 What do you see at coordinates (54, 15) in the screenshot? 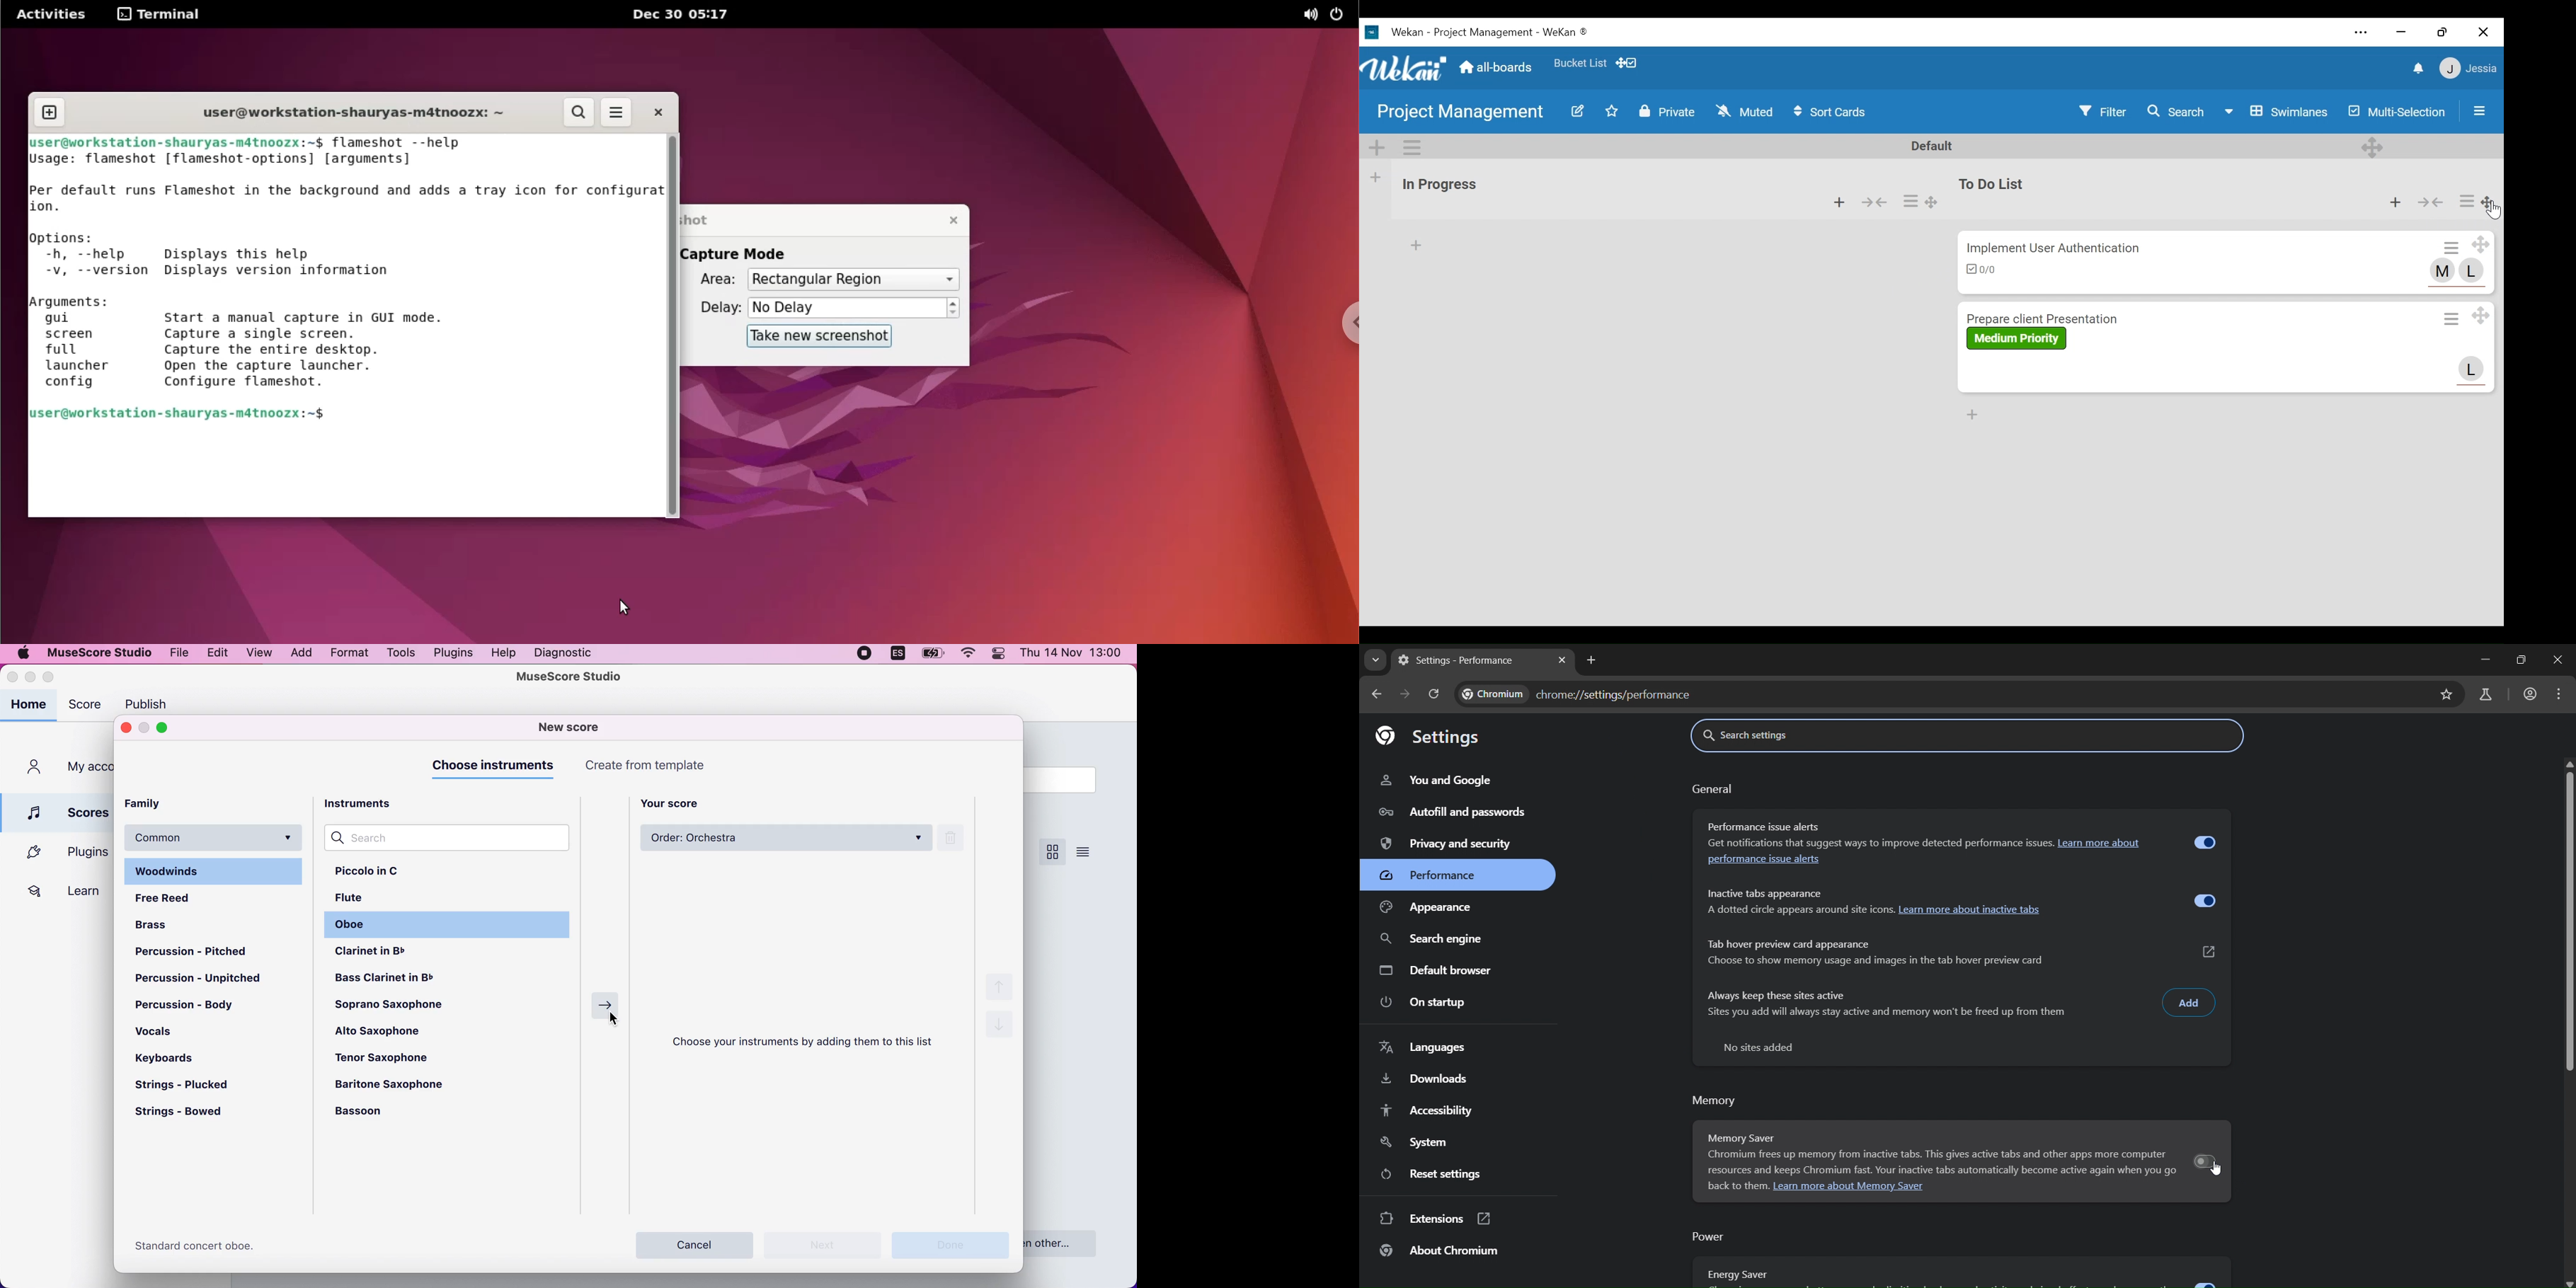
I see `Activities` at bounding box center [54, 15].